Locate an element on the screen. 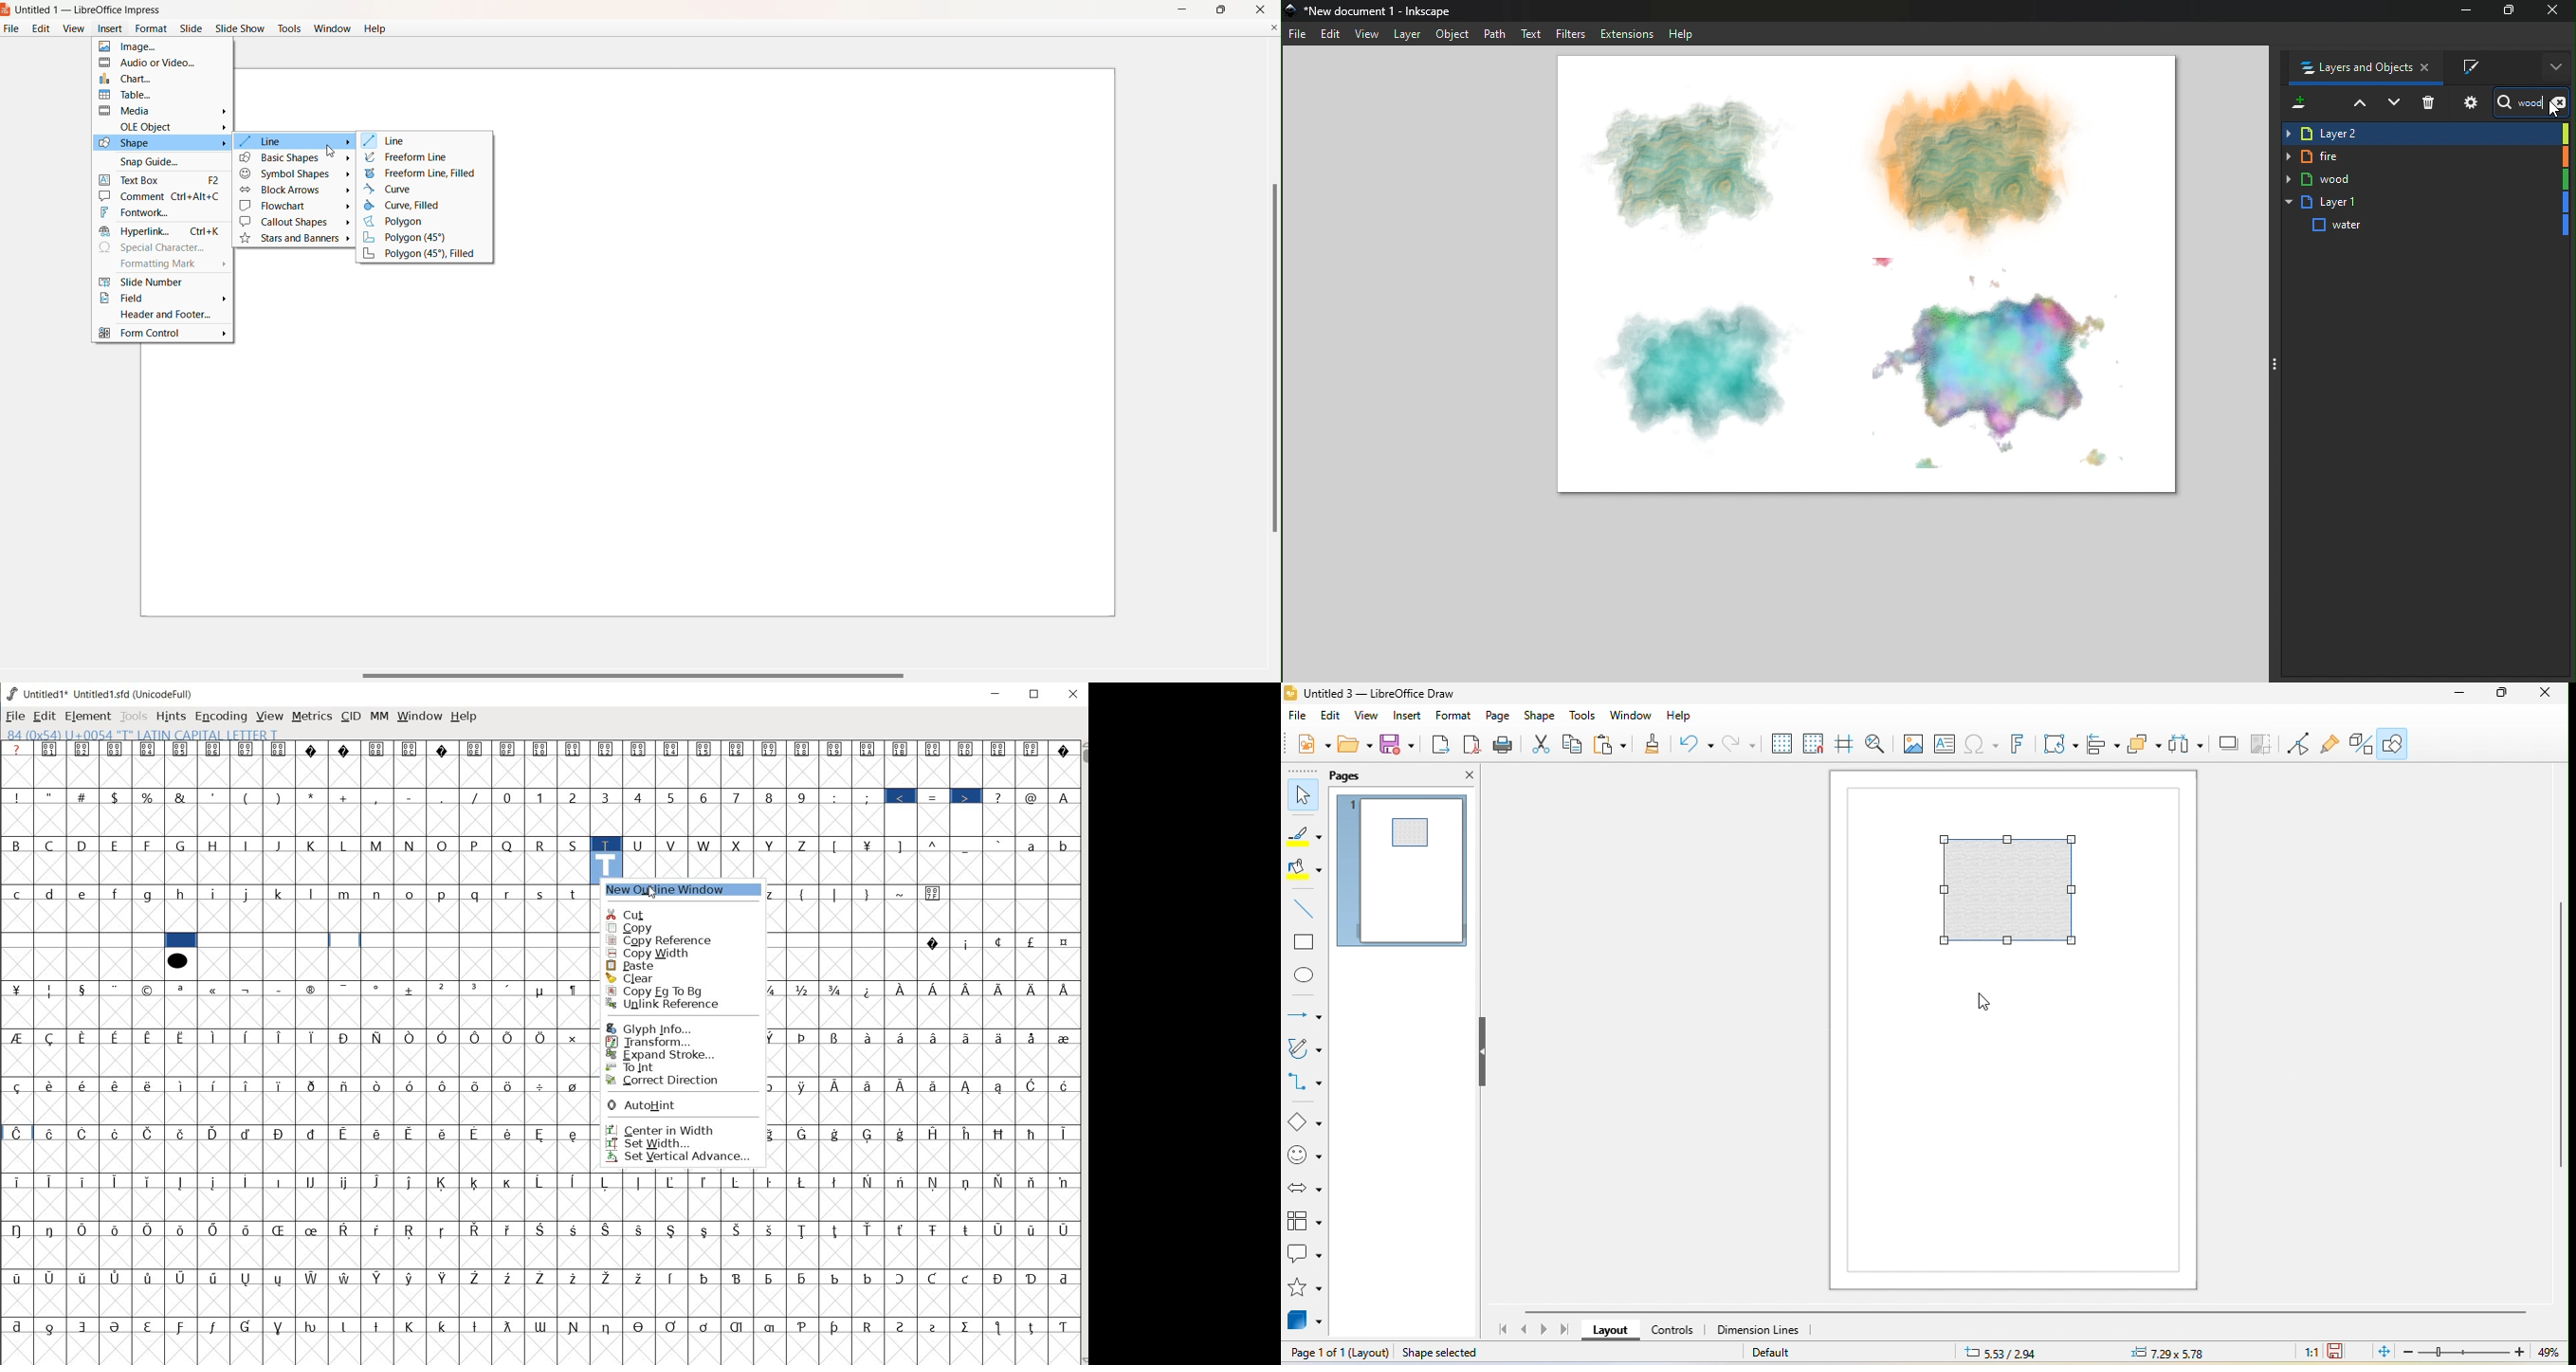  default is located at coordinates (1799, 1353).